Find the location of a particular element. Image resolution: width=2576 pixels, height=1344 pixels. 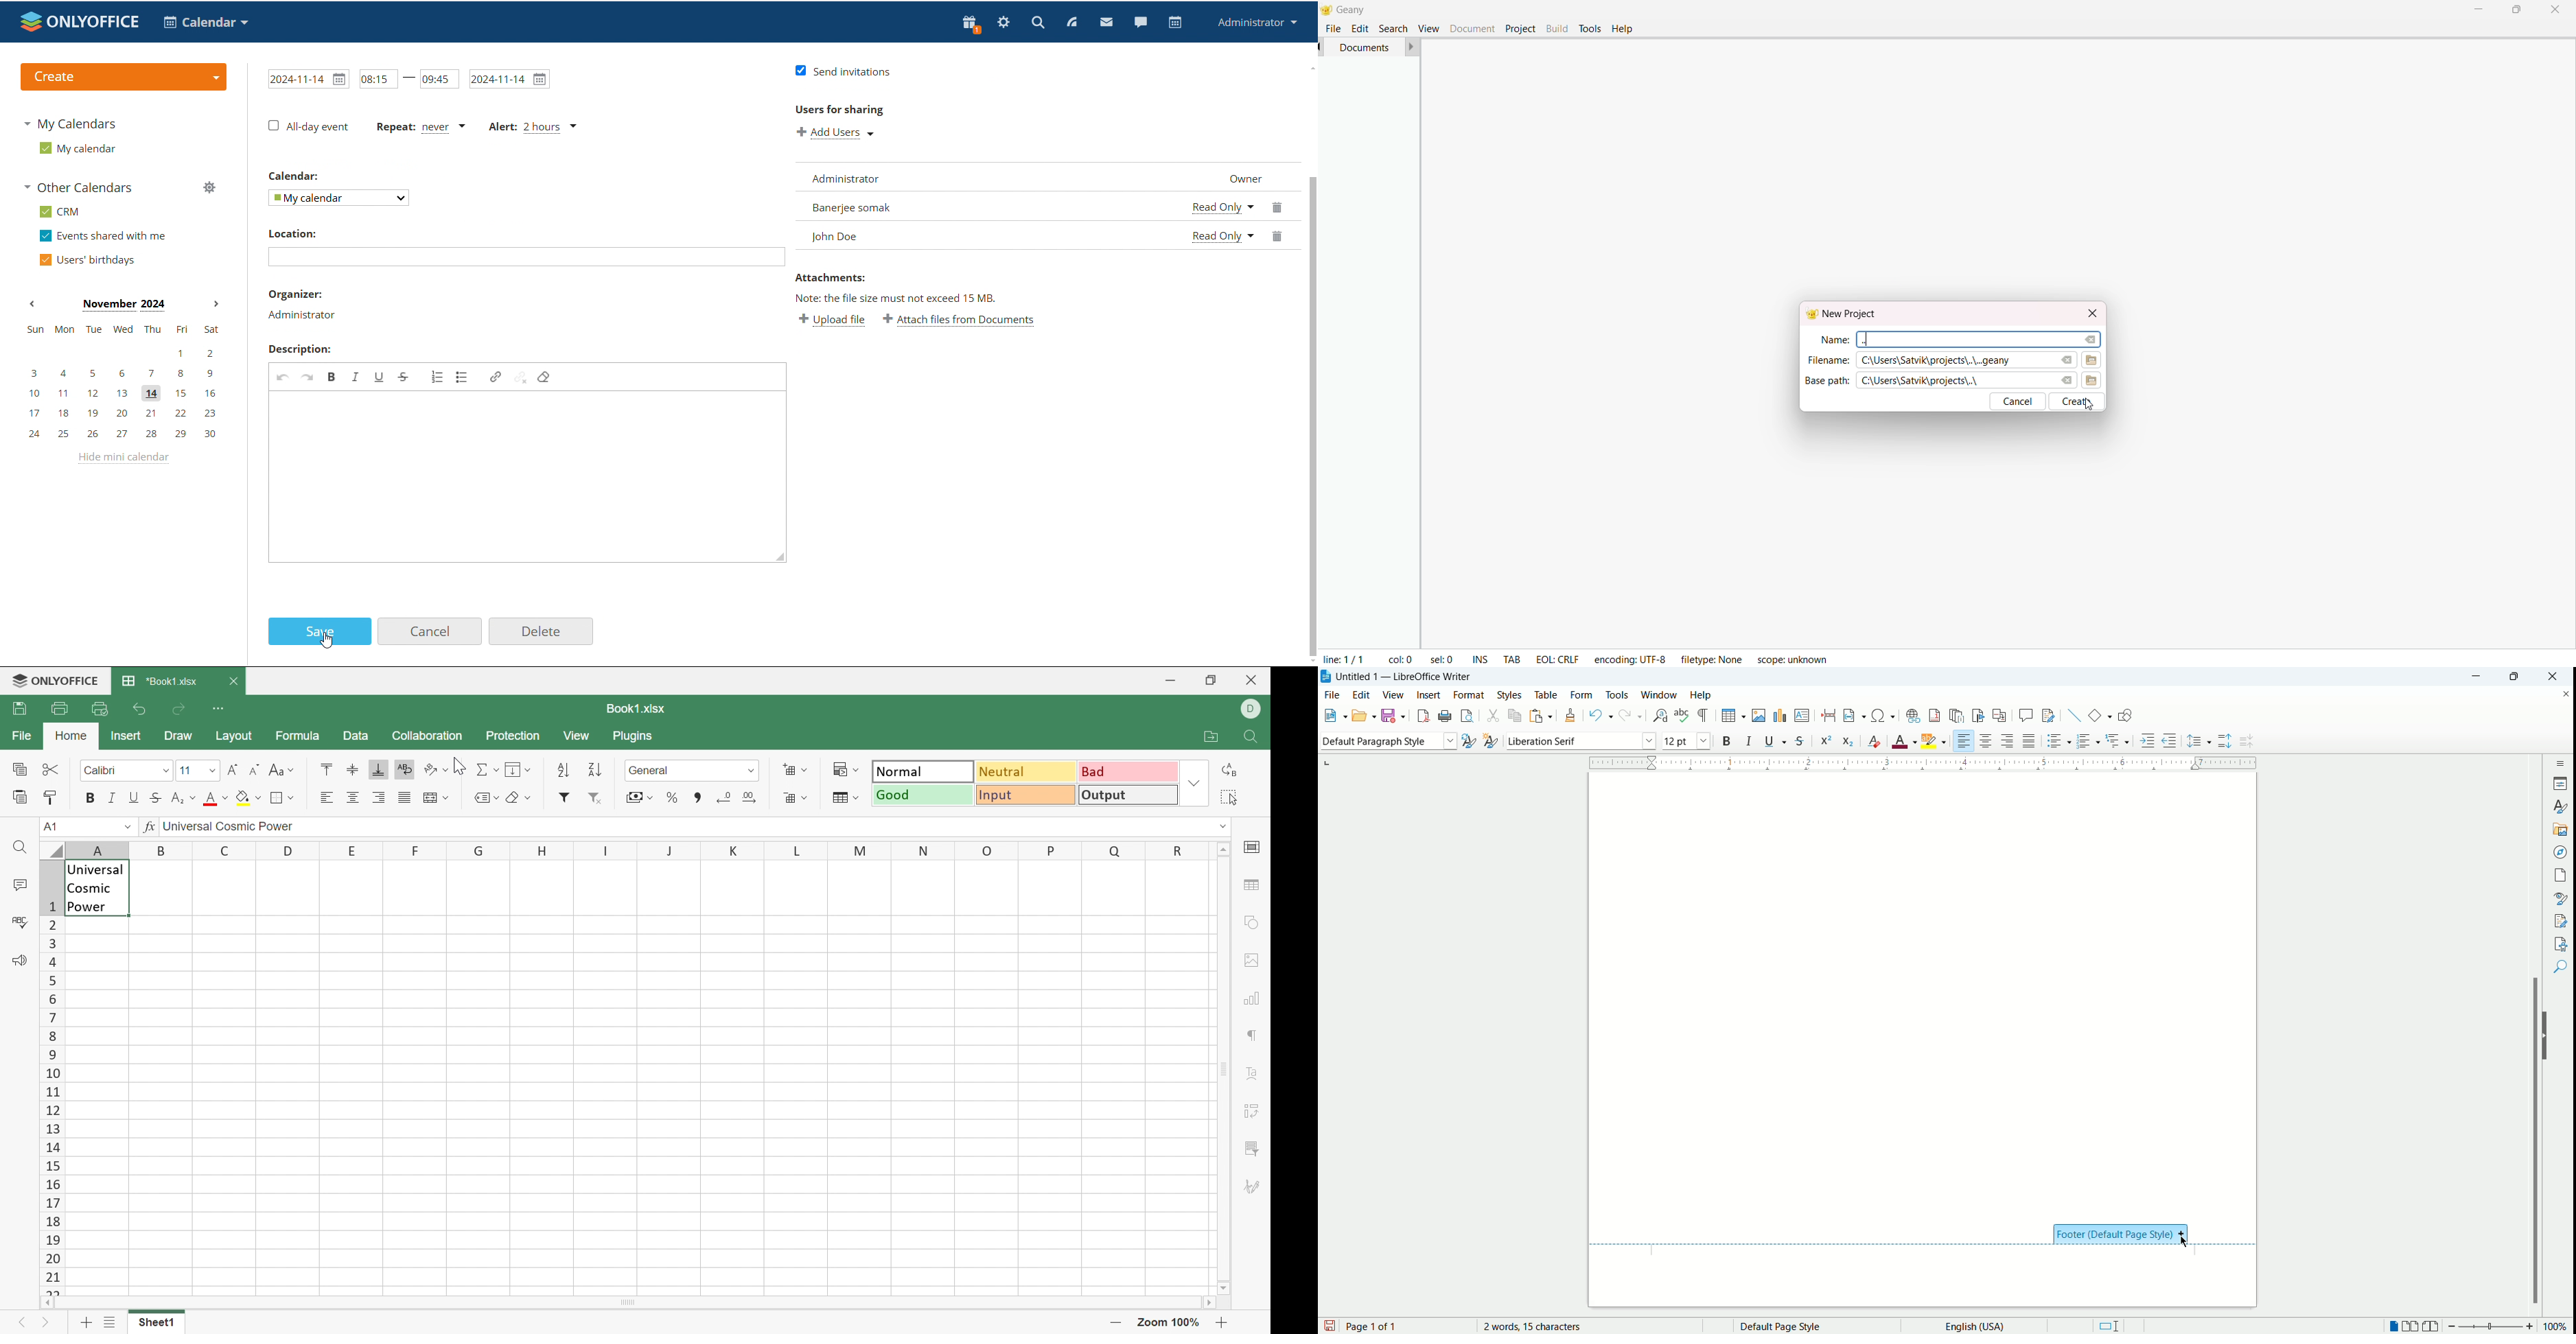

Underline is located at coordinates (133, 797).